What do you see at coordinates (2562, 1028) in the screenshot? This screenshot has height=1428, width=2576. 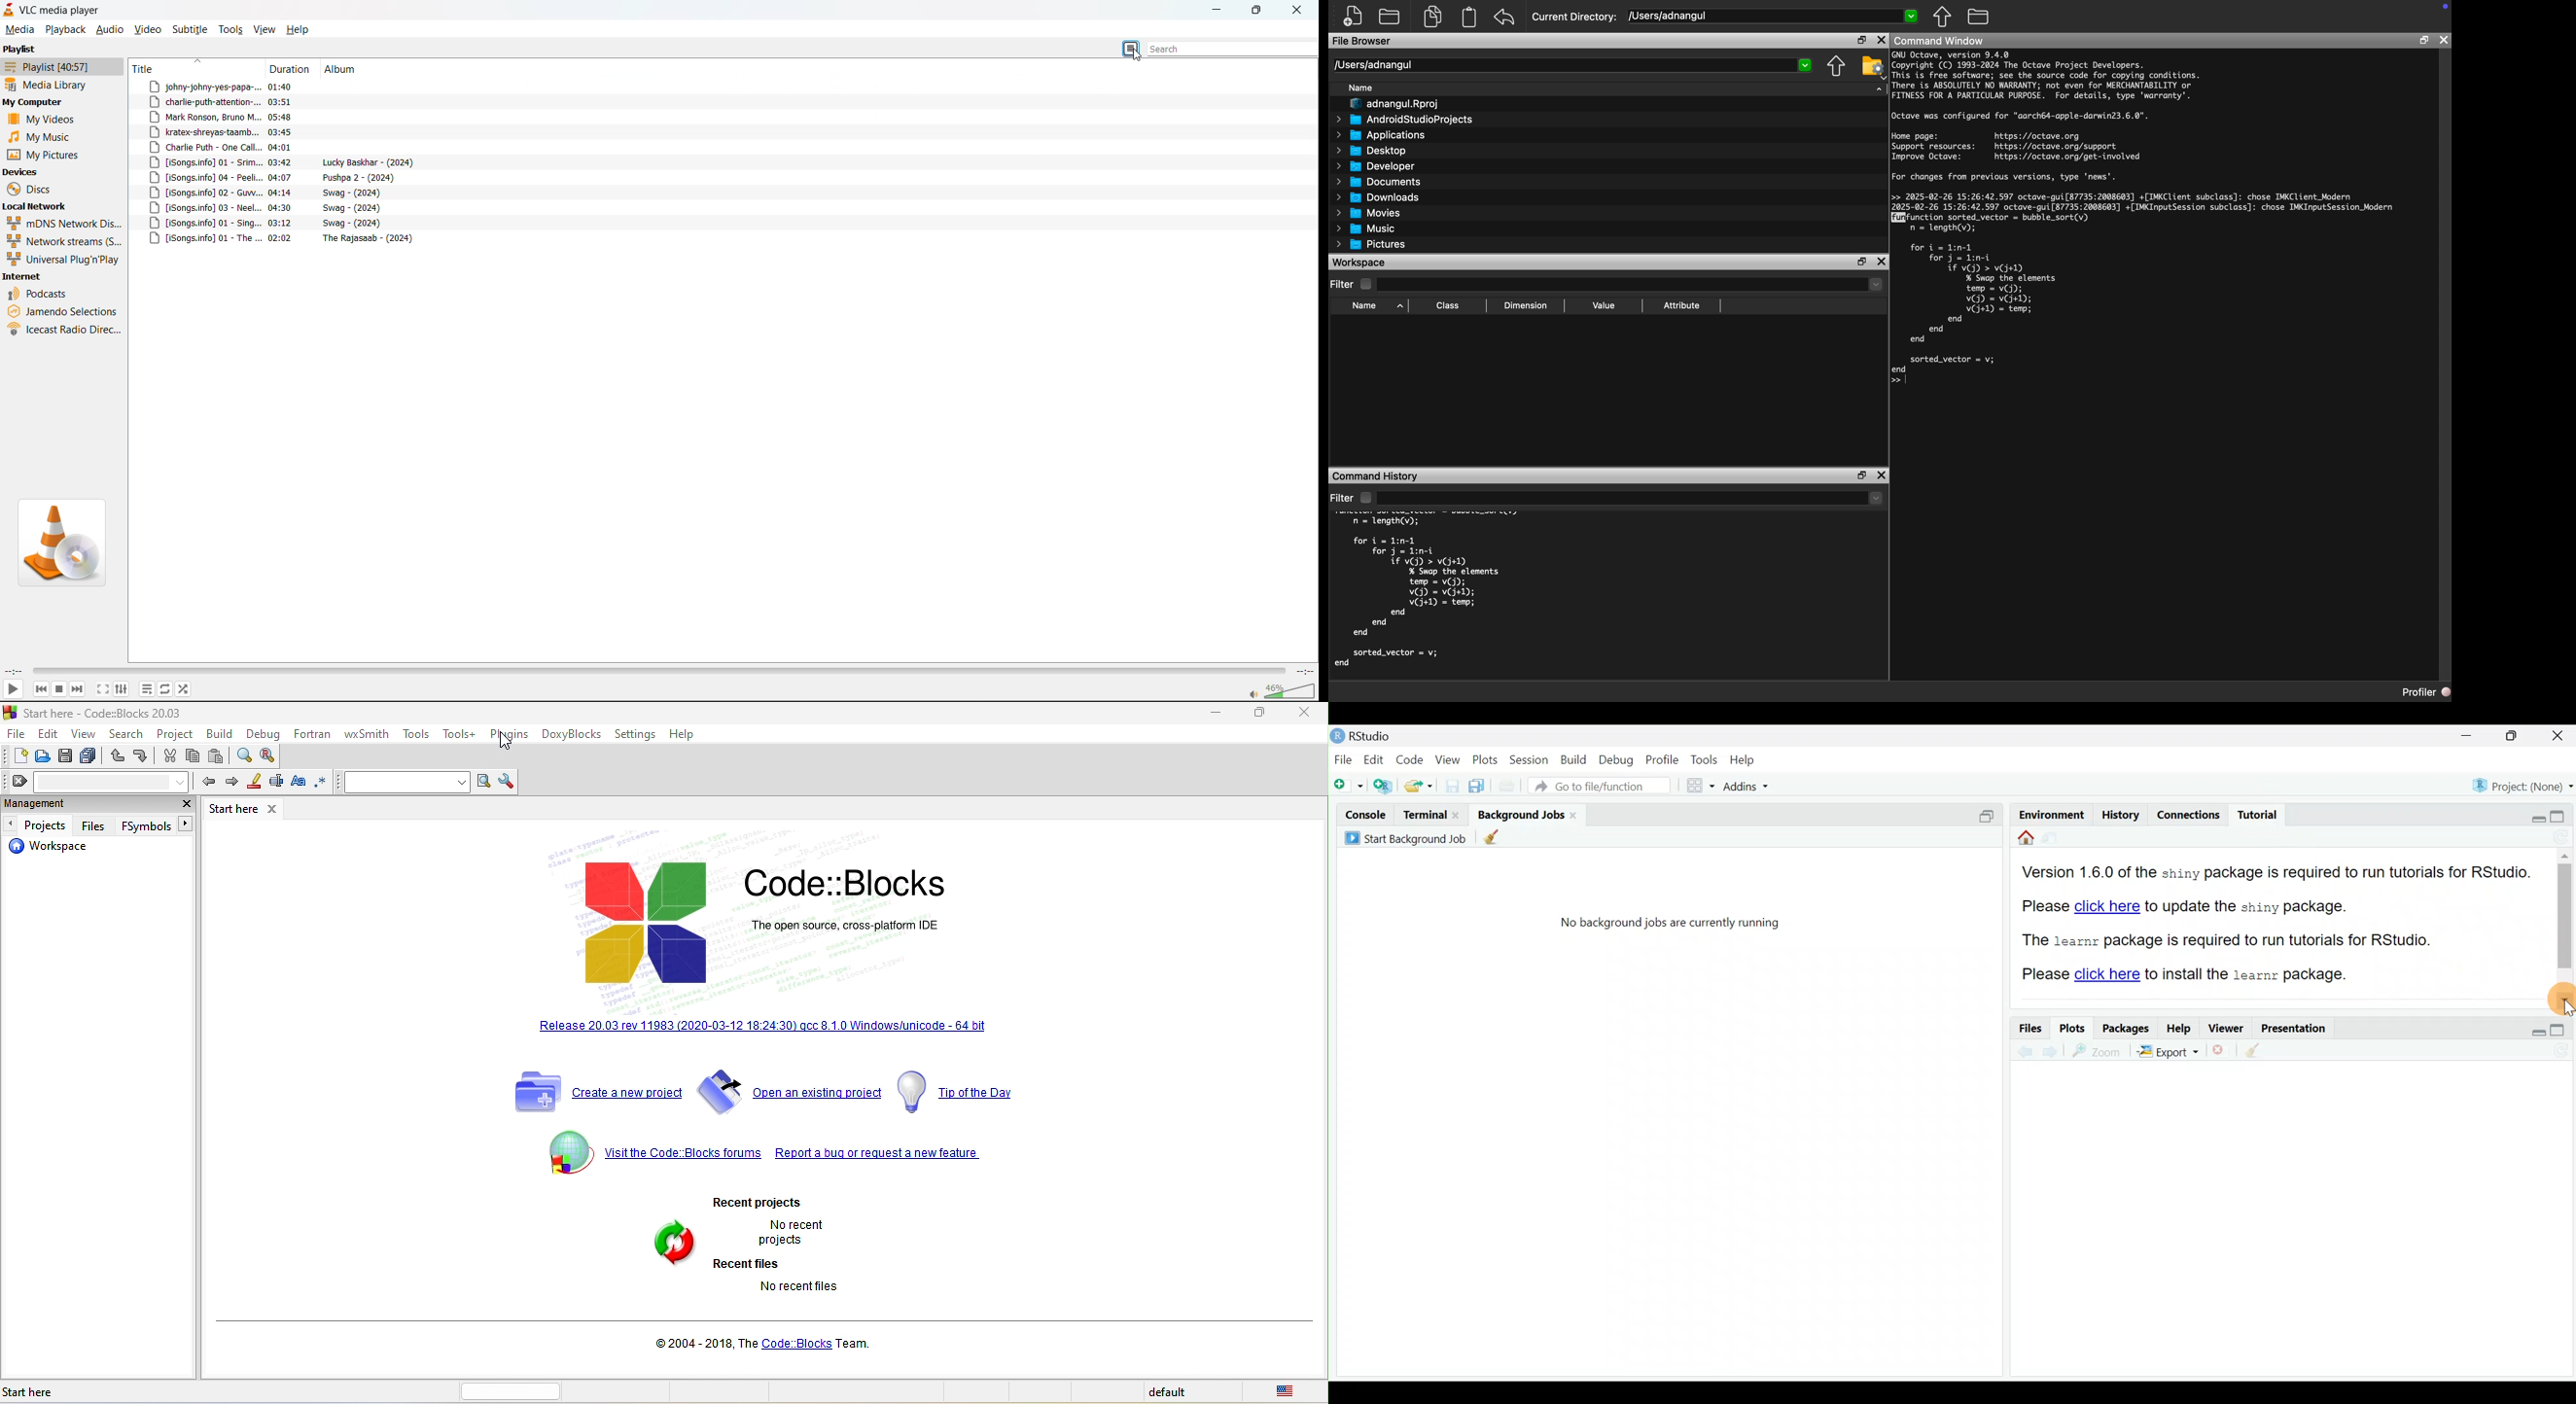 I see `maximize` at bounding box center [2562, 1028].